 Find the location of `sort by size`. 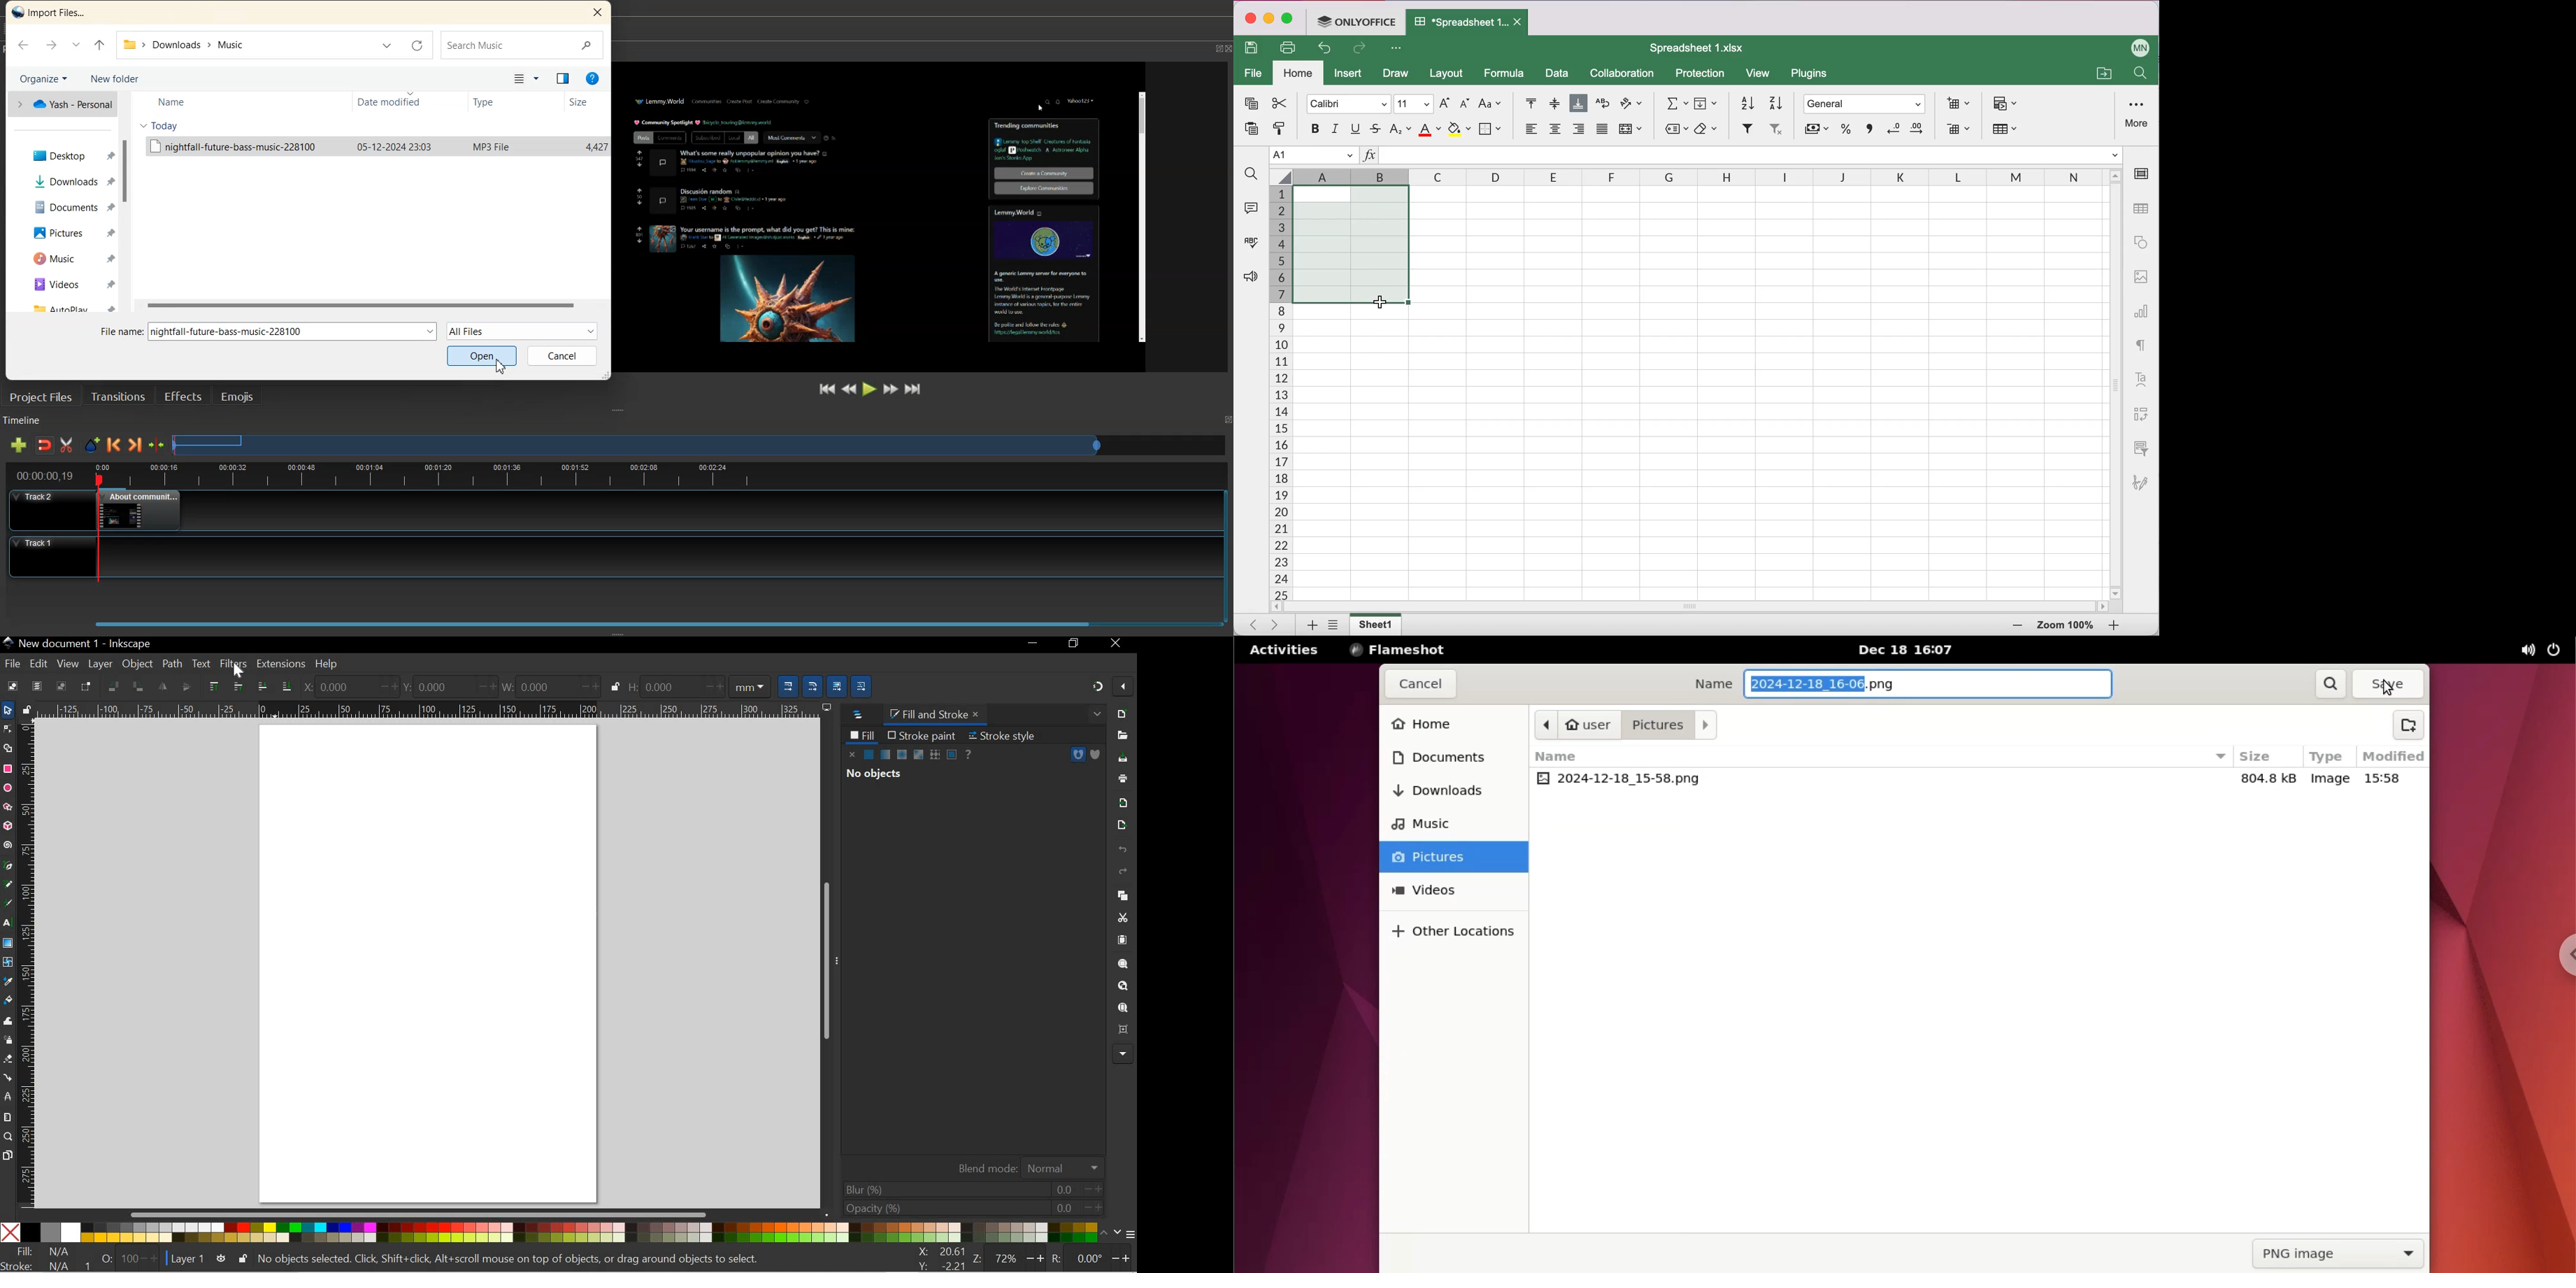

sort by size is located at coordinates (2221, 757).